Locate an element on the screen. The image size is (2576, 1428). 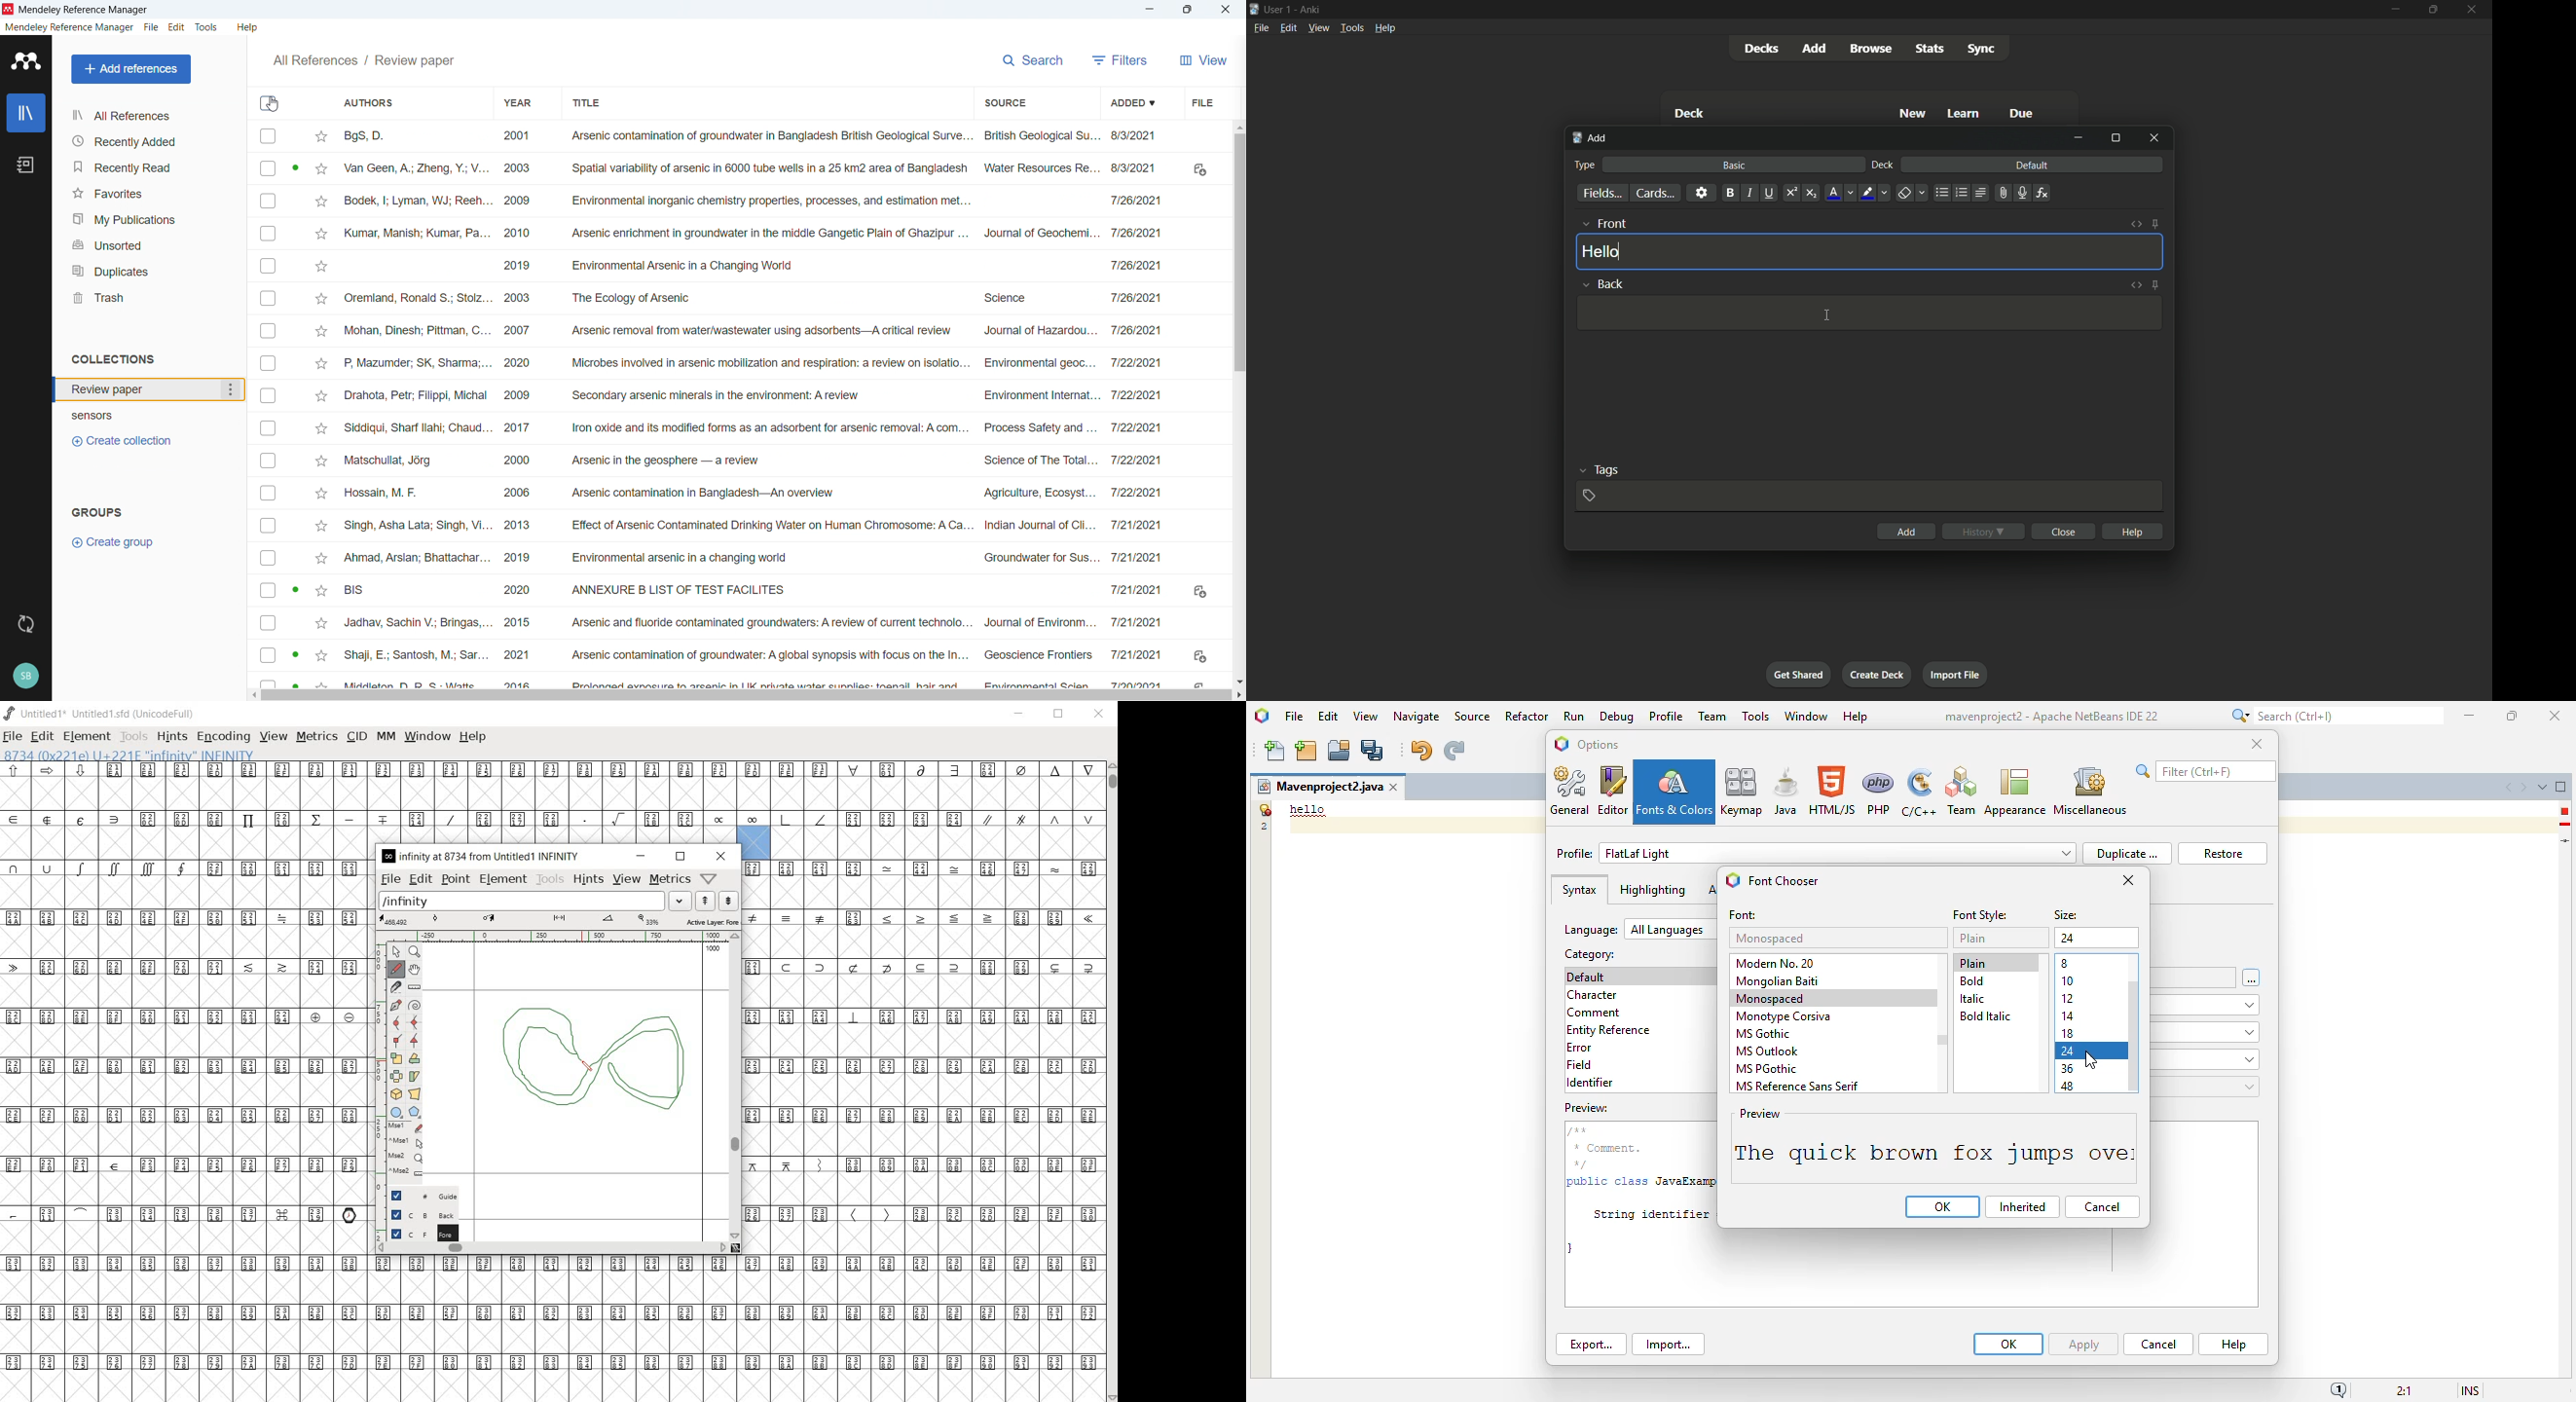
Rotate the selection is located at coordinates (414, 1058).